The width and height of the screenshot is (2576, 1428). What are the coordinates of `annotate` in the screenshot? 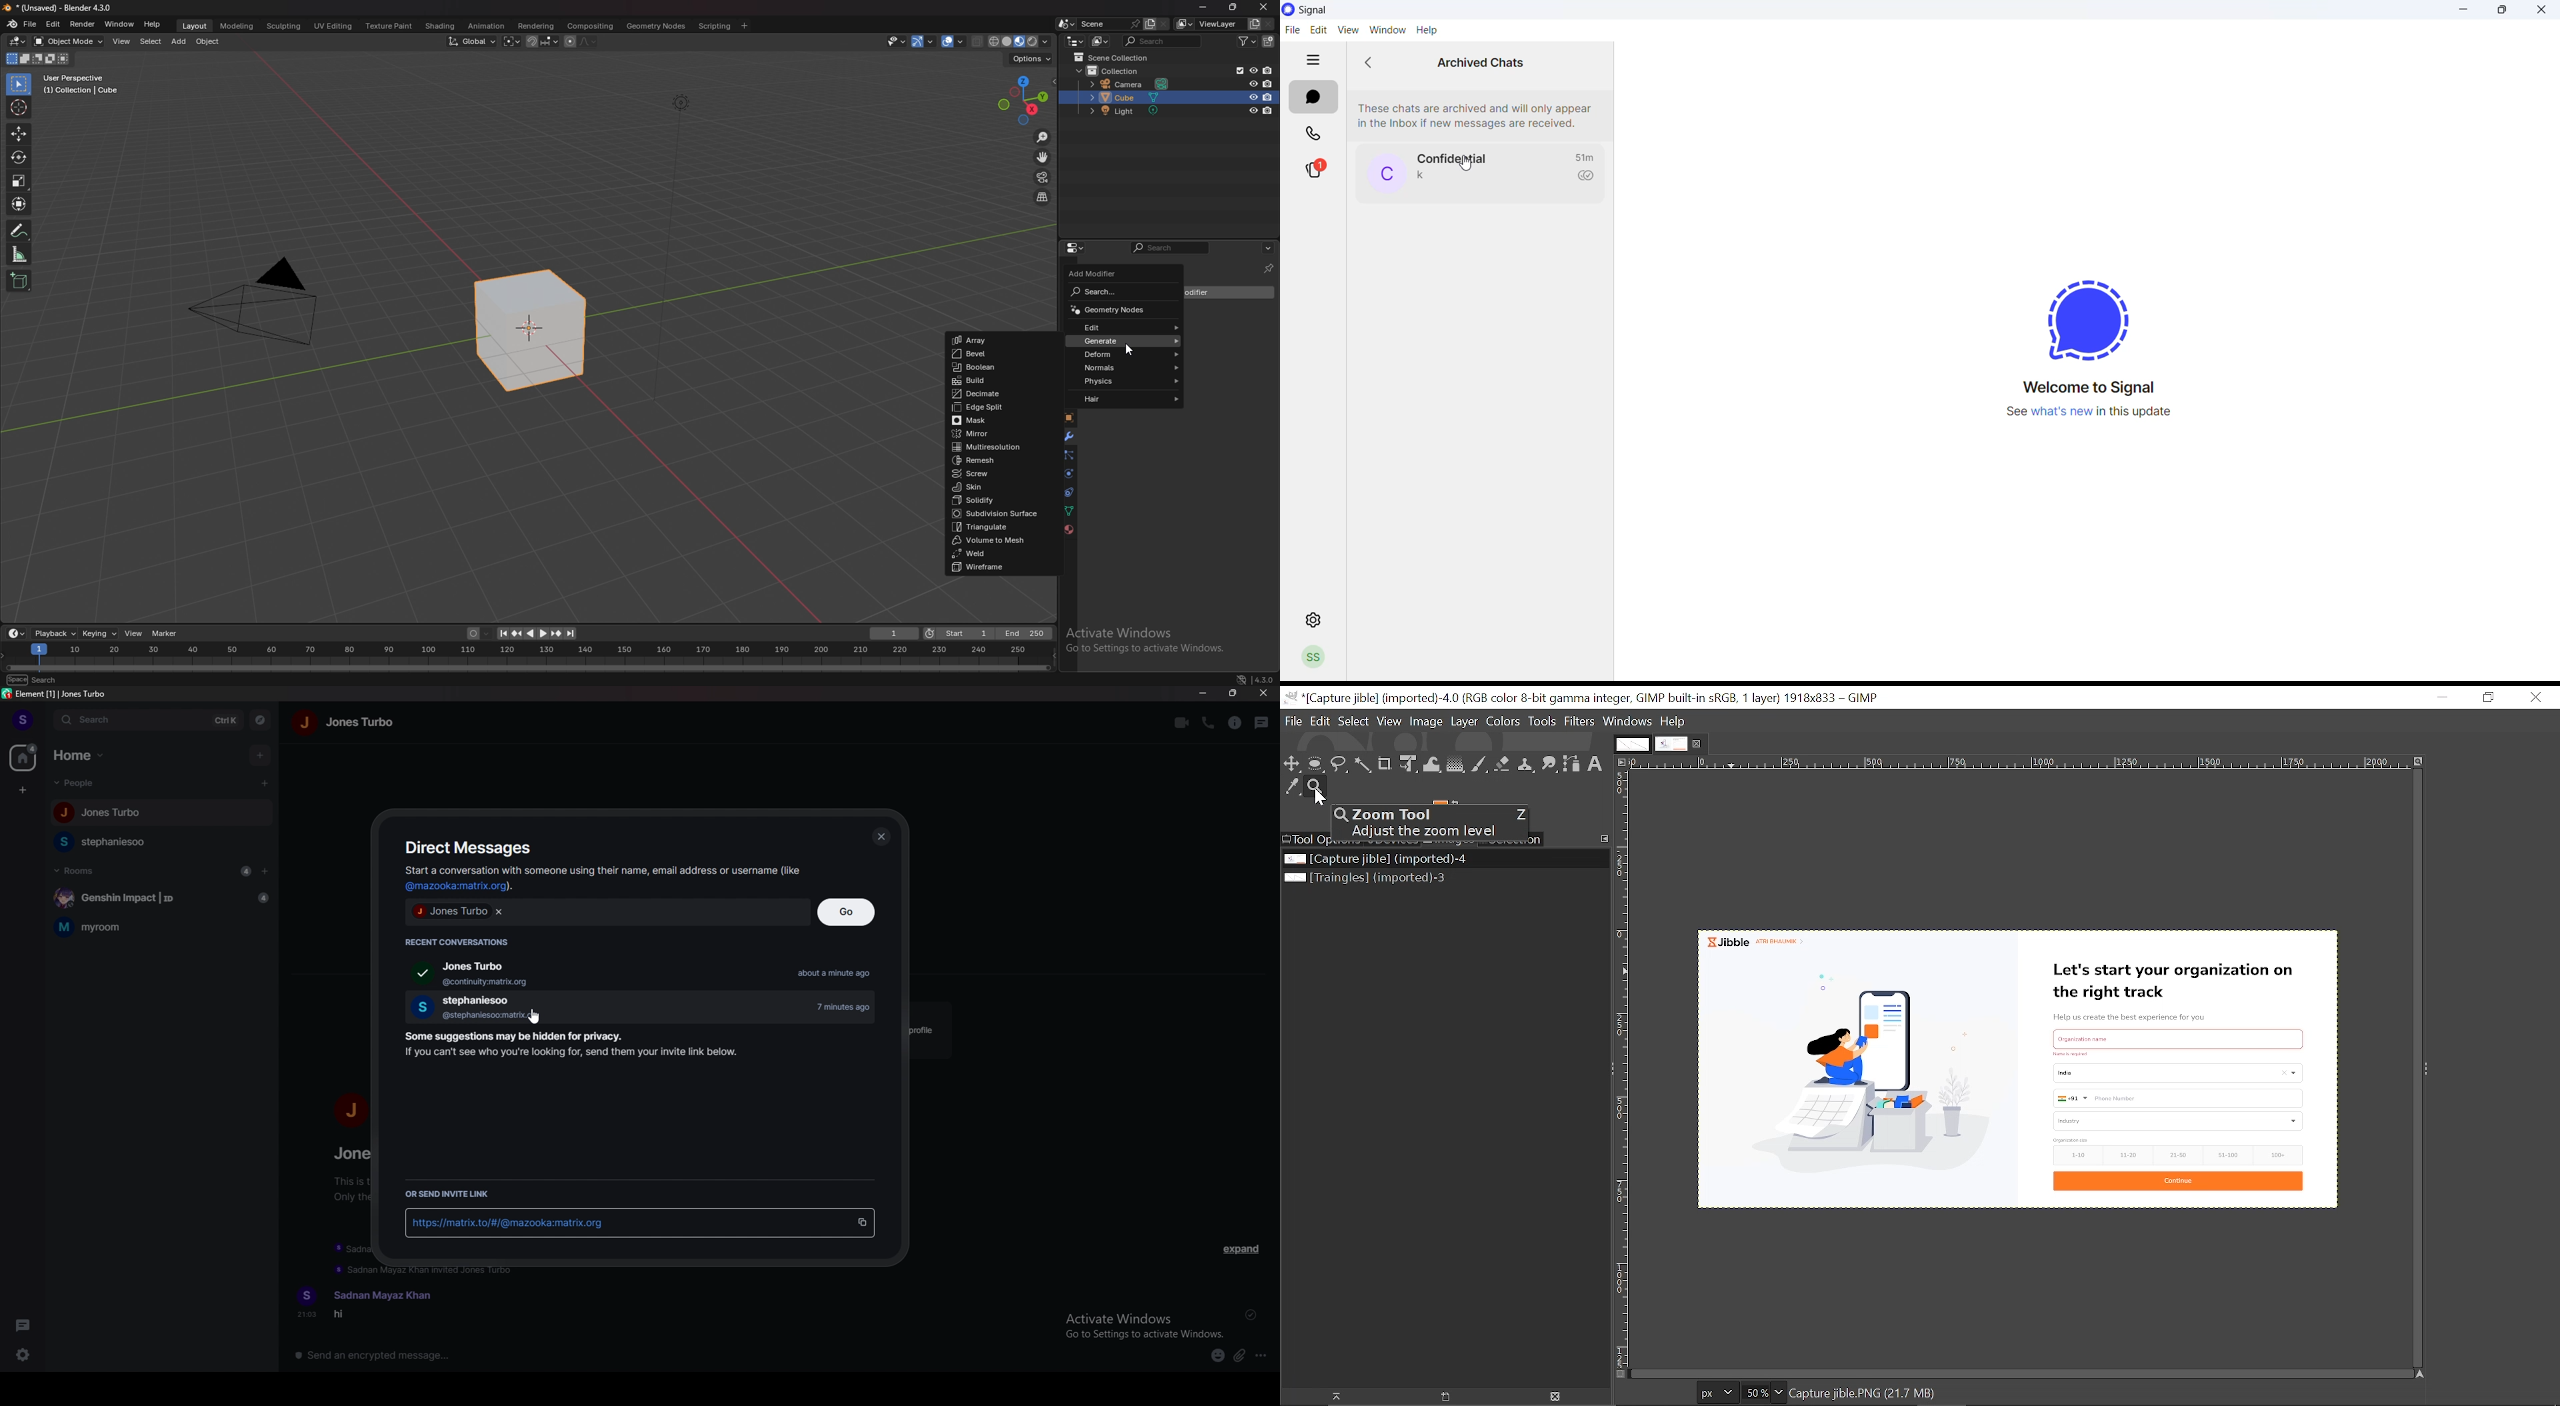 It's located at (19, 231).